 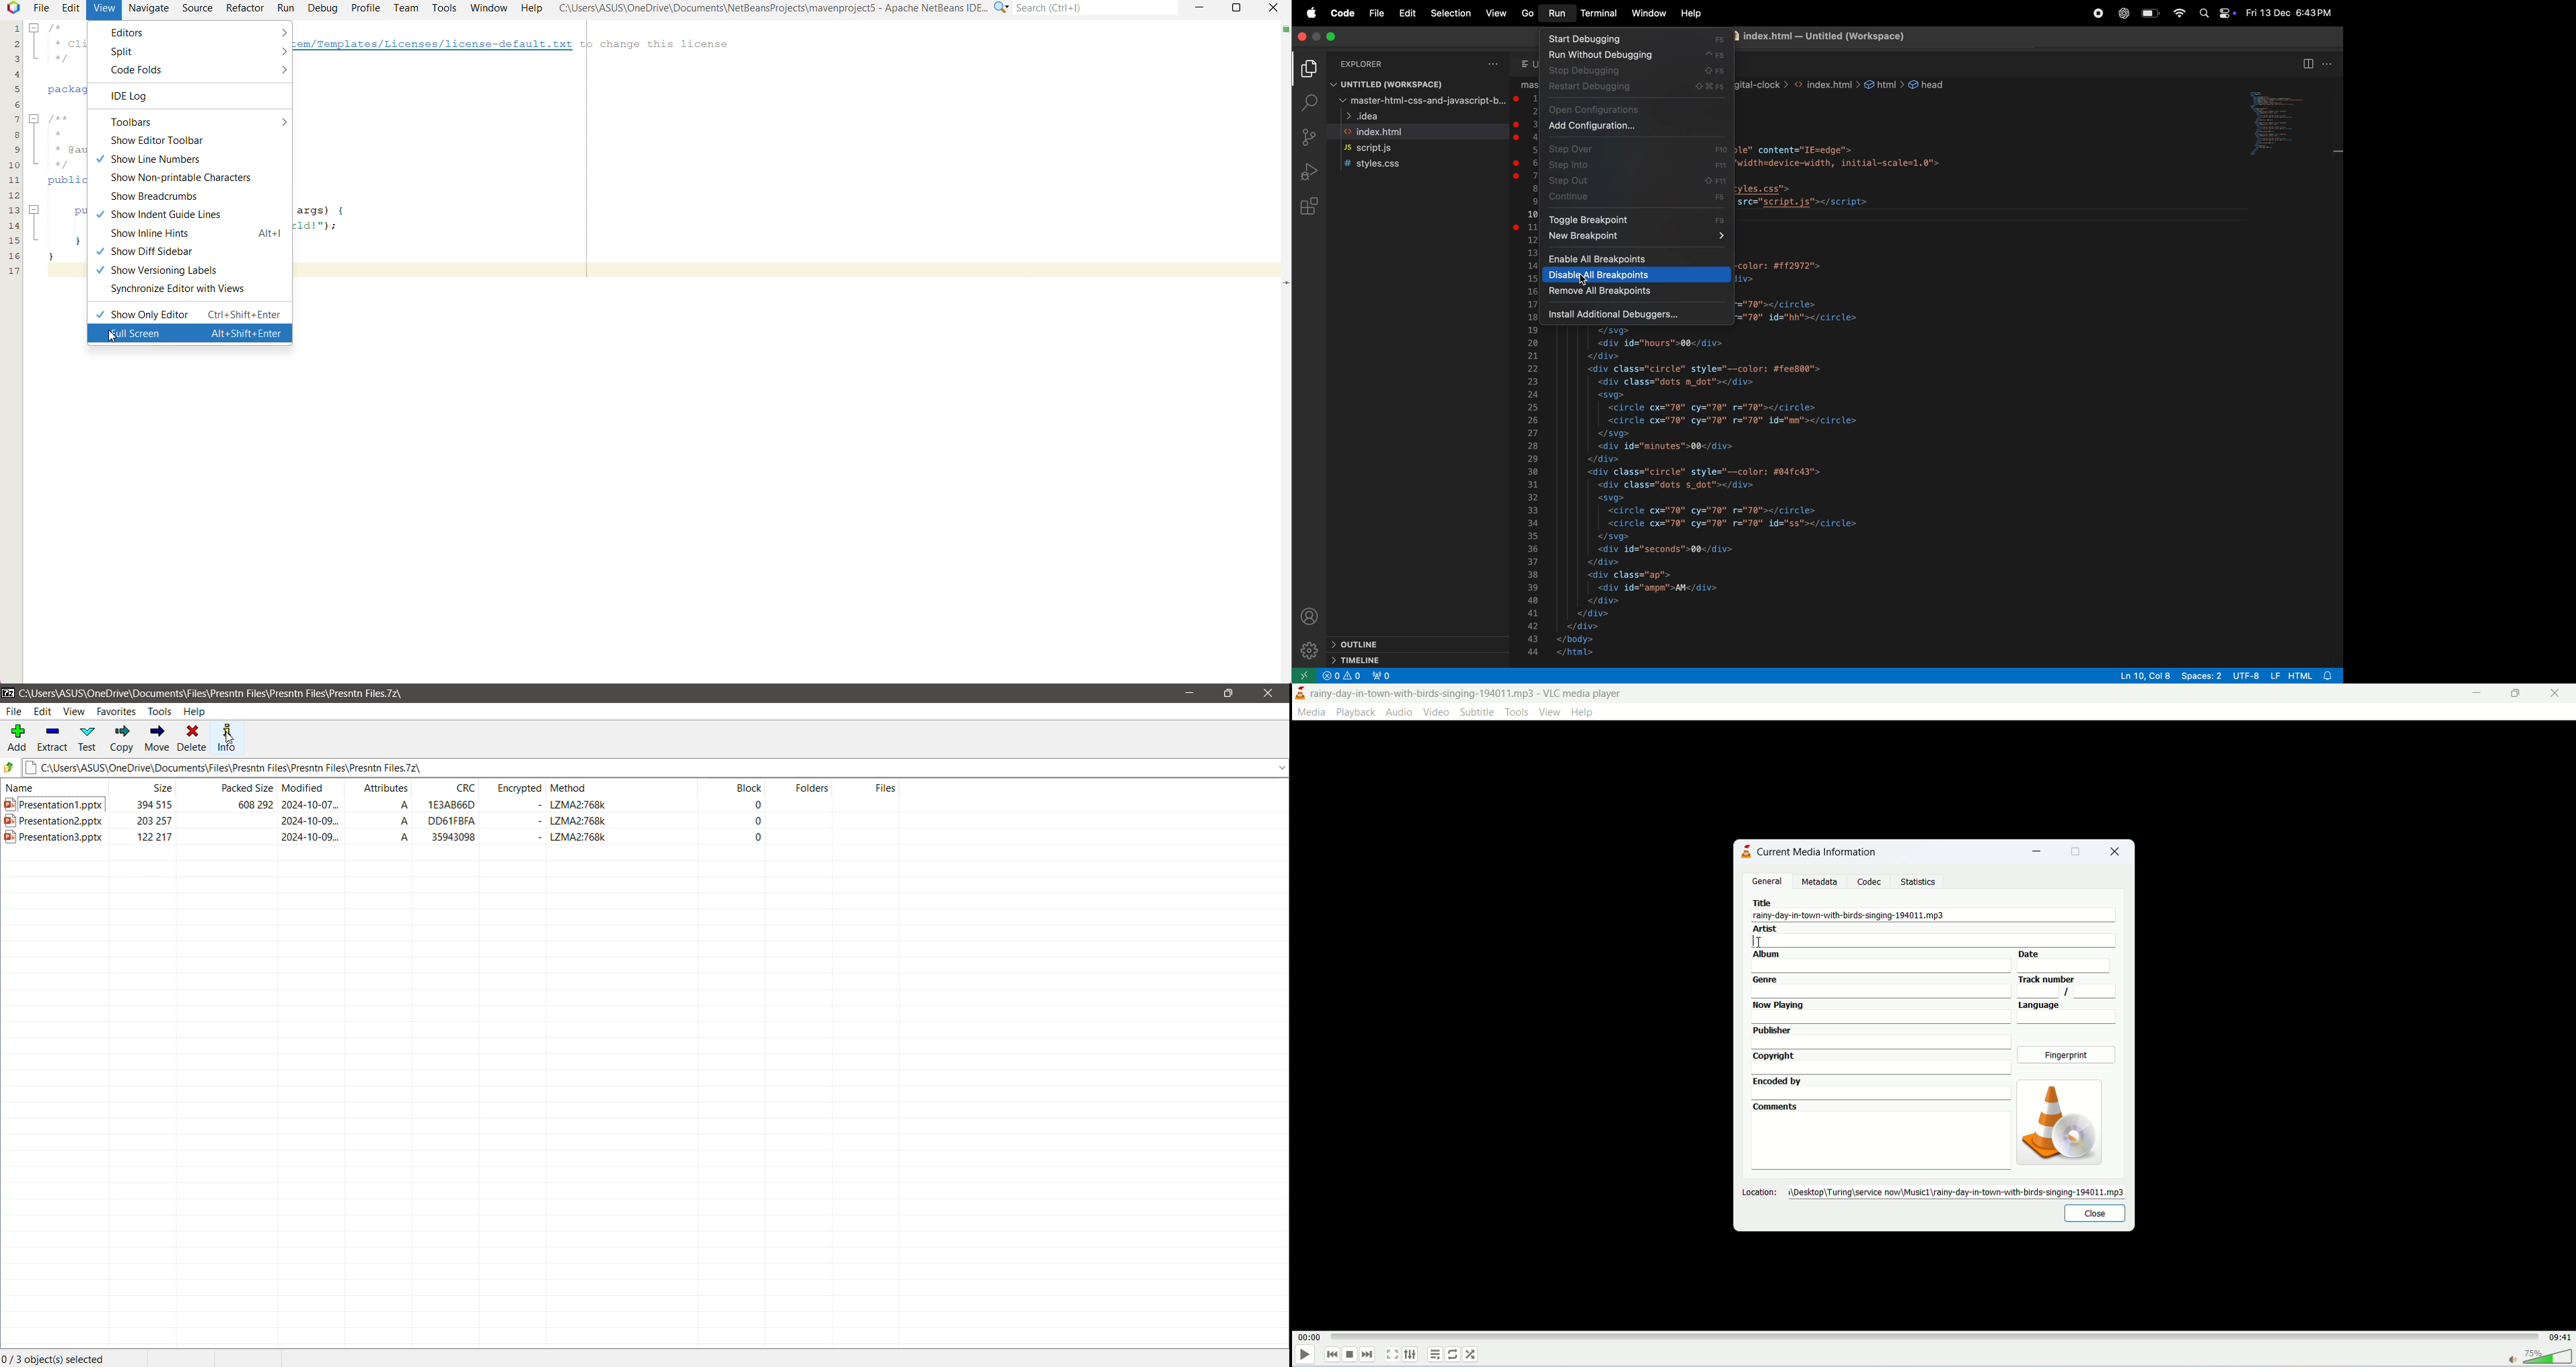 What do you see at coordinates (1817, 851) in the screenshot?
I see `current media information` at bounding box center [1817, 851].